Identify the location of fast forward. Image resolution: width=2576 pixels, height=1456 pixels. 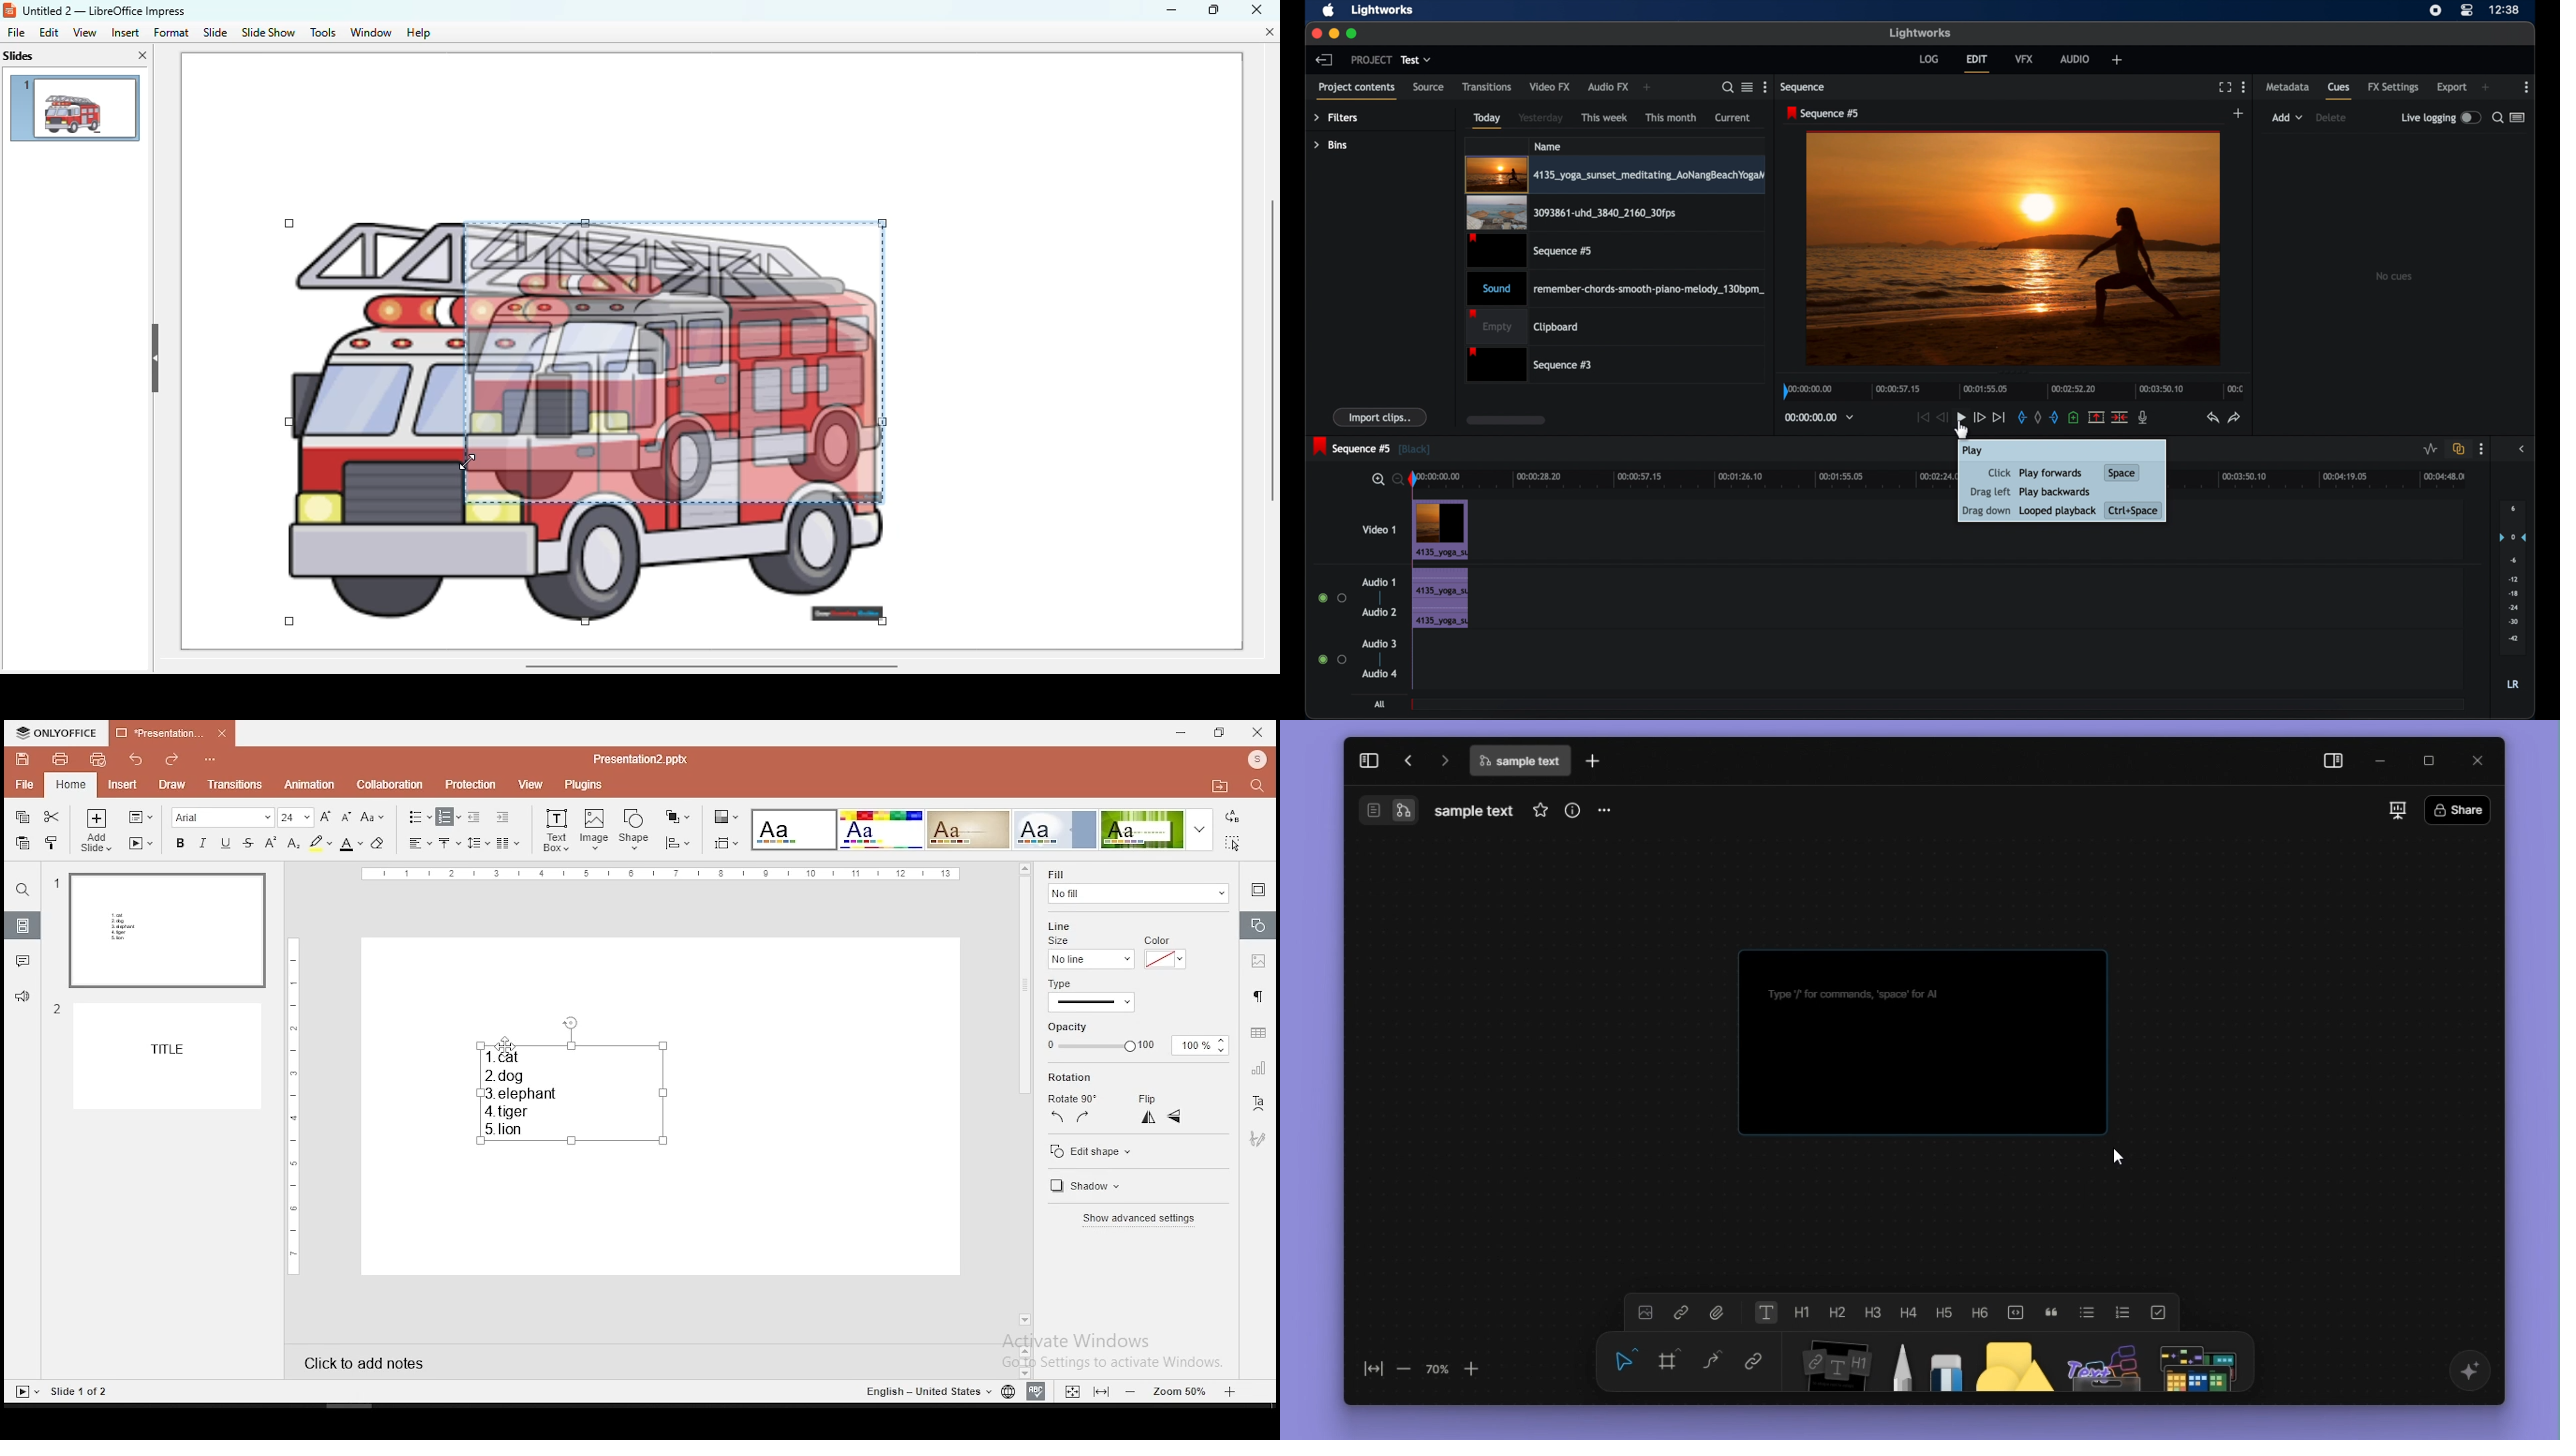
(1979, 417).